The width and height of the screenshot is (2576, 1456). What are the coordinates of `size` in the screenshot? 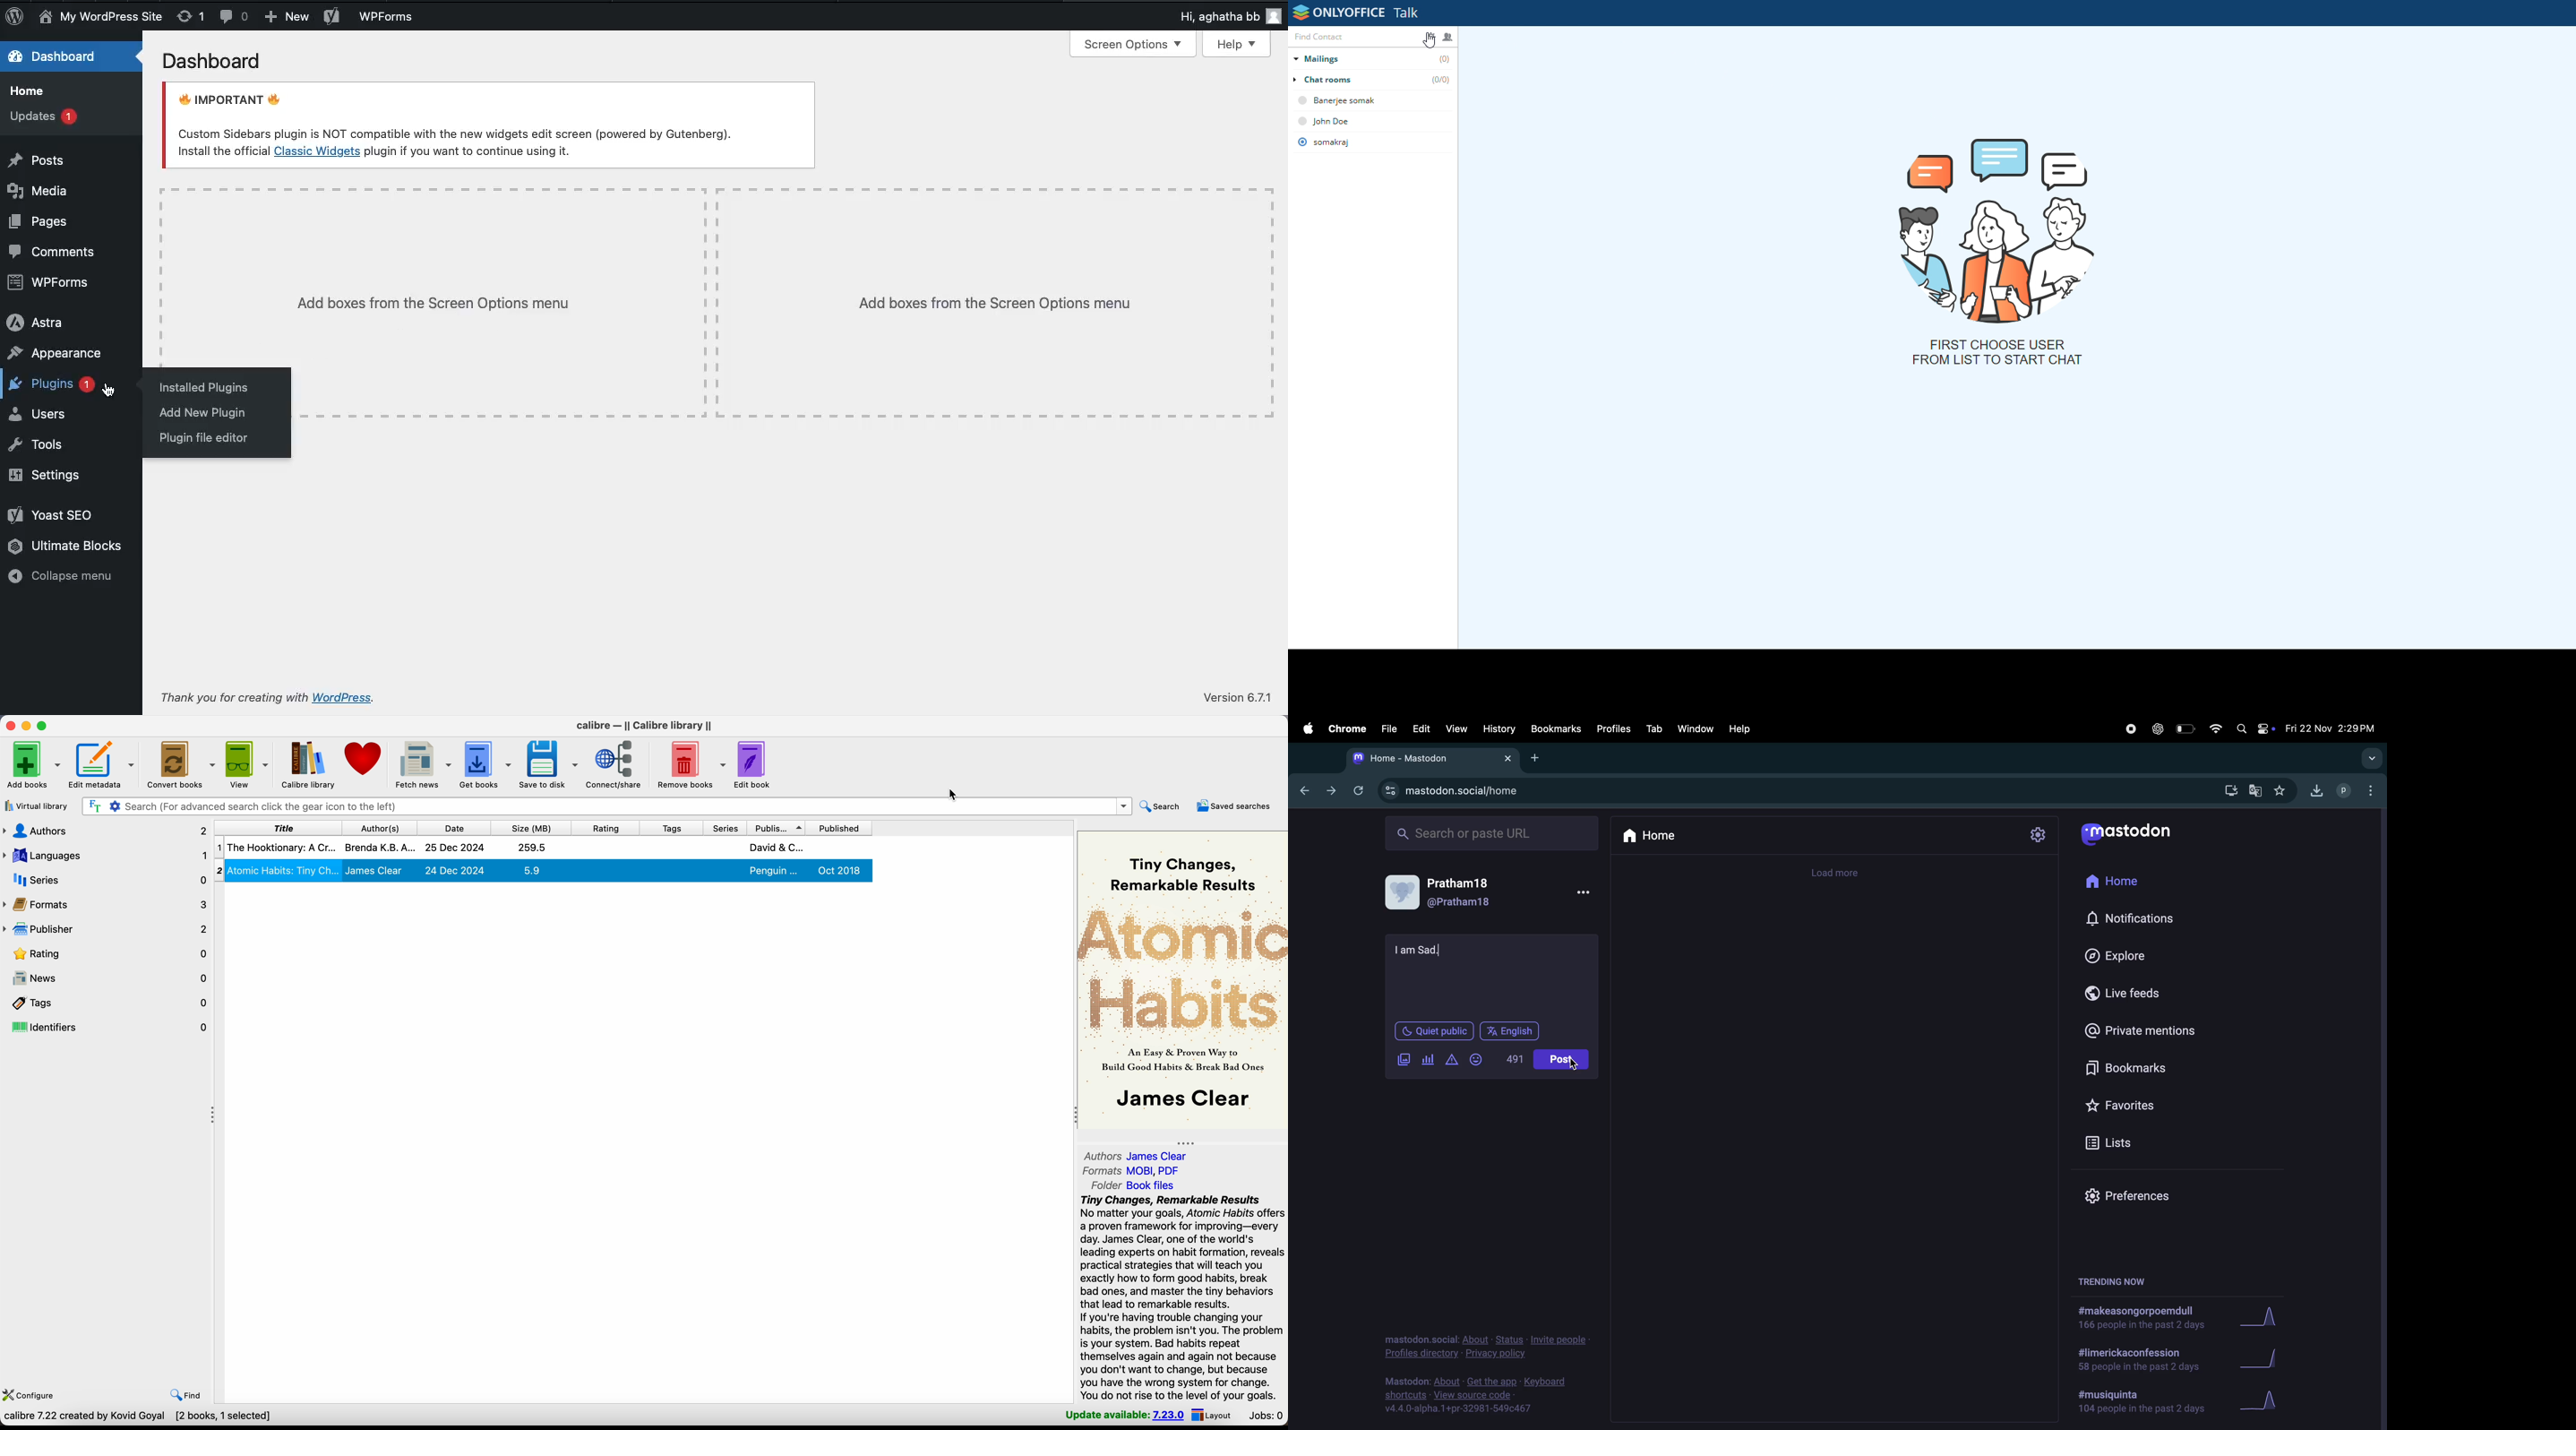 It's located at (530, 827).